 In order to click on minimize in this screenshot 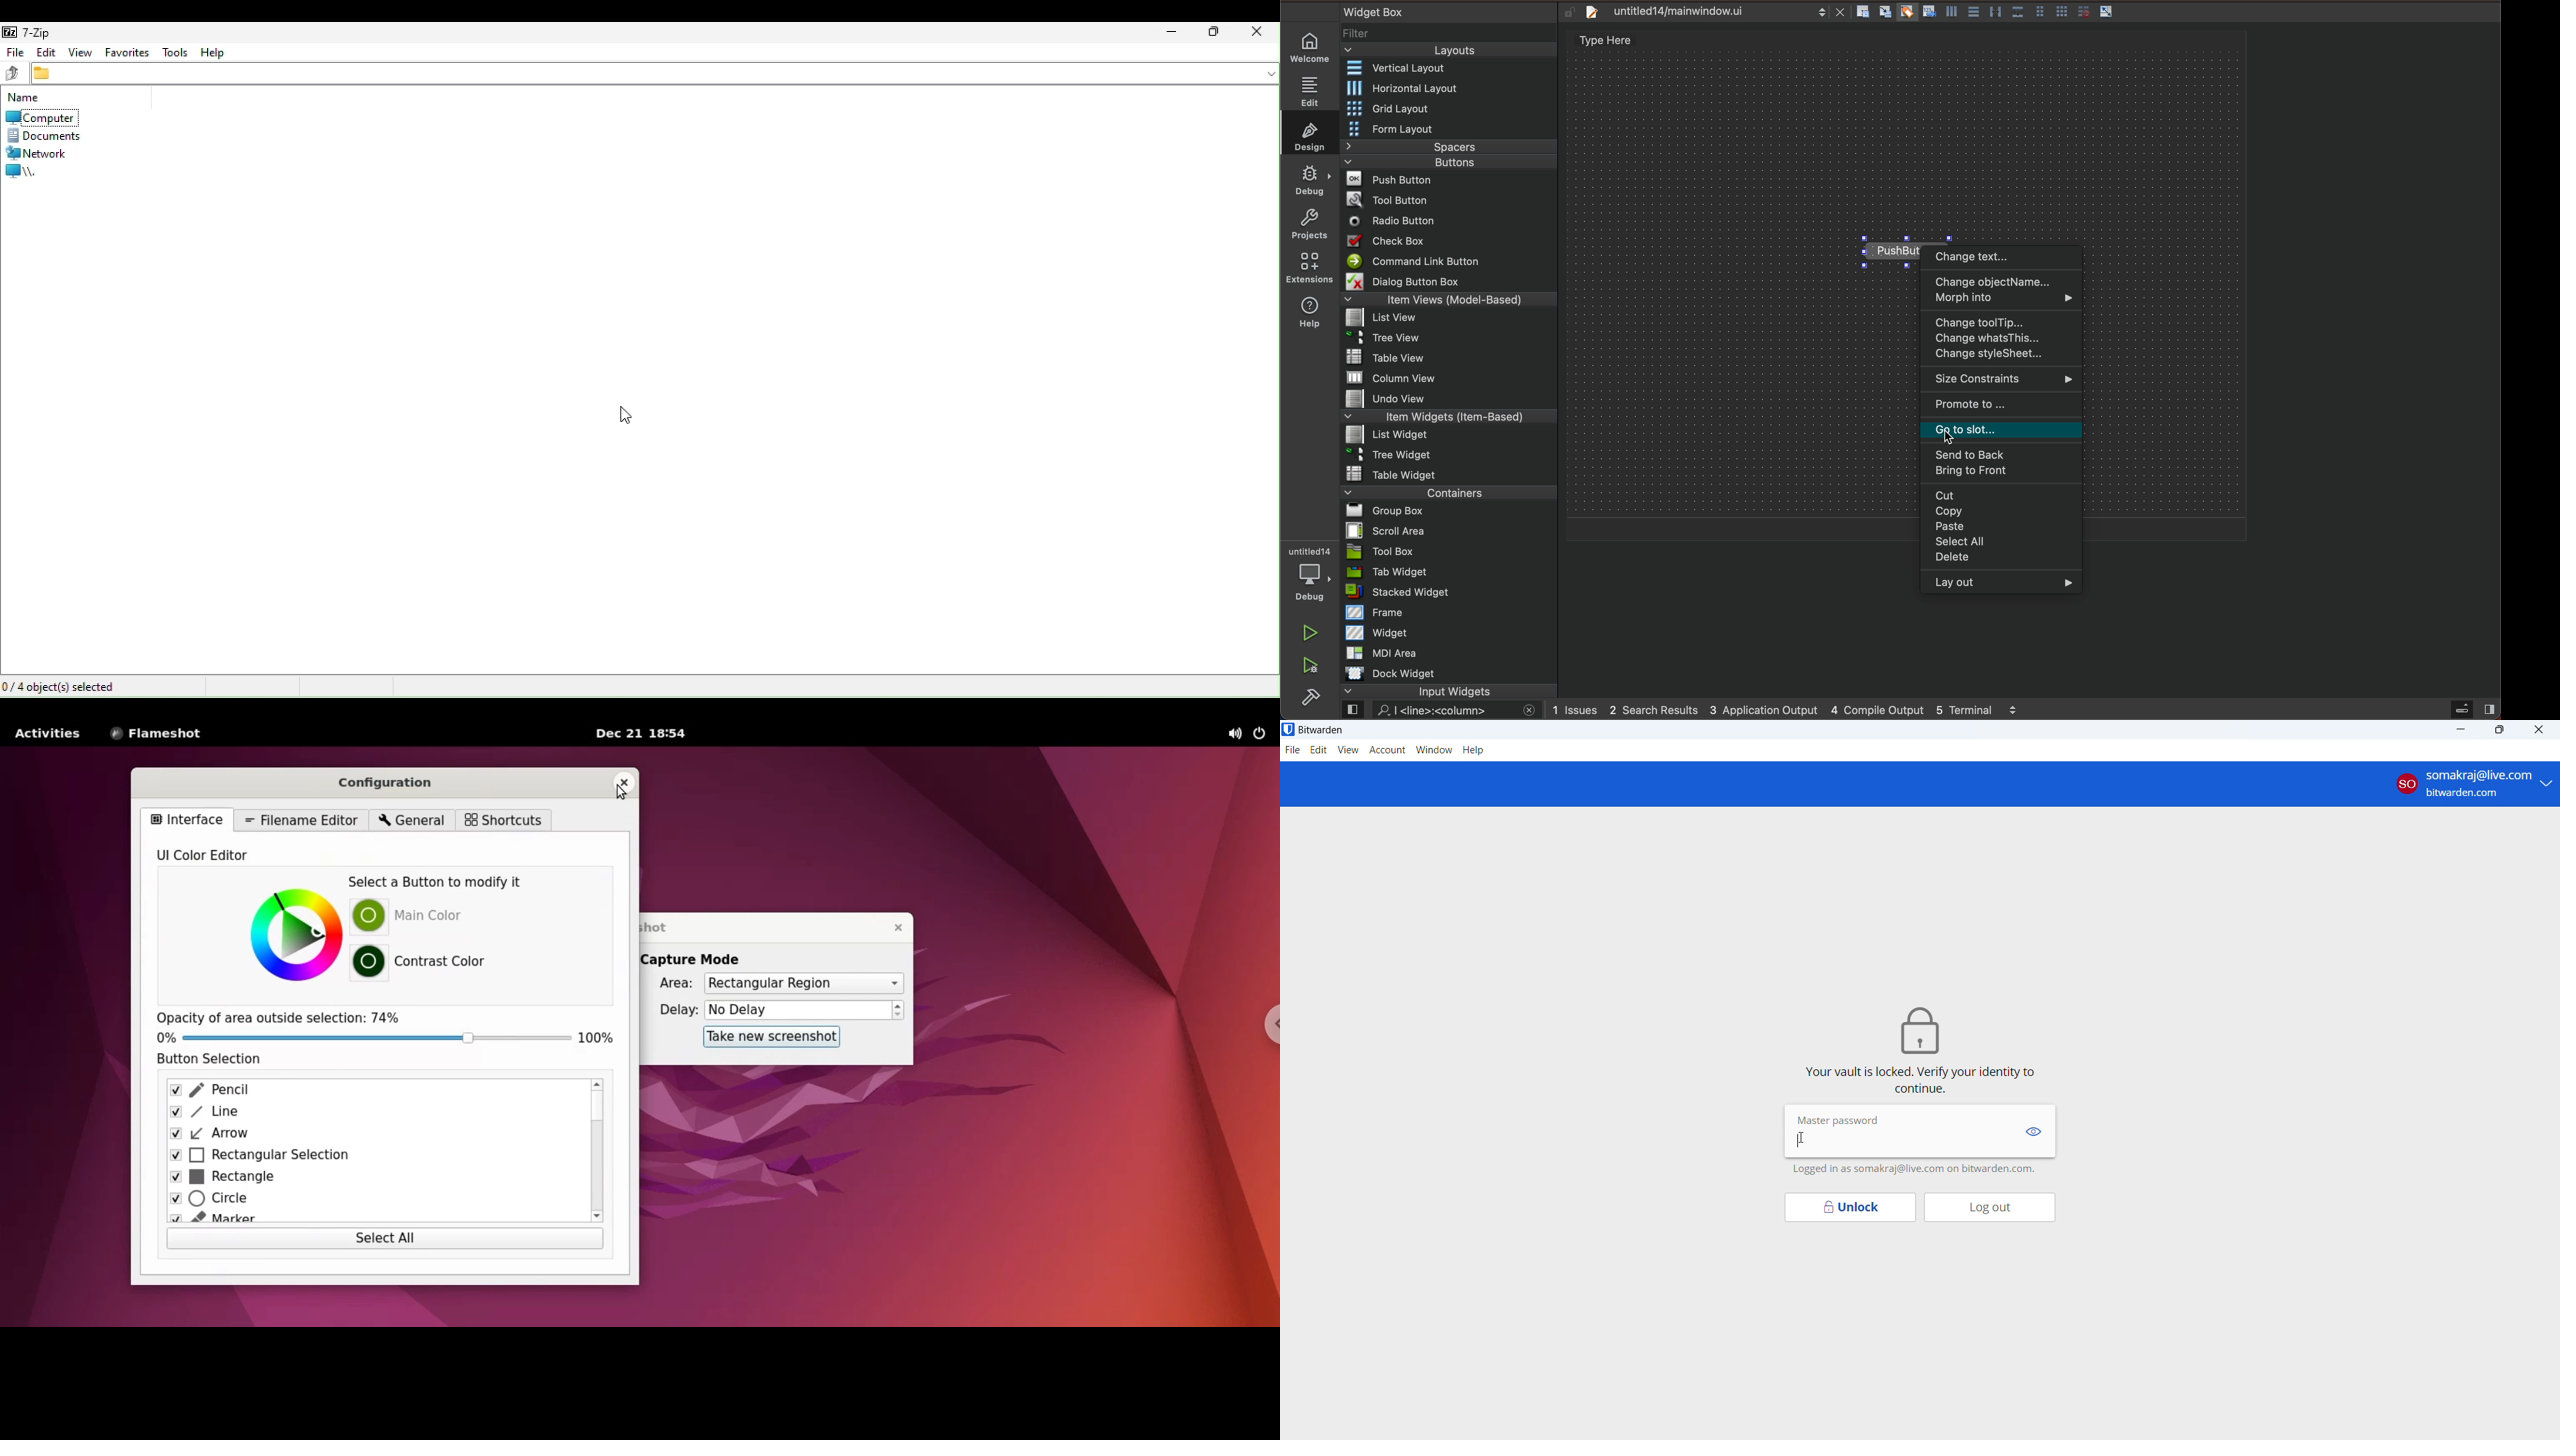, I will do `click(2460, 730)`.